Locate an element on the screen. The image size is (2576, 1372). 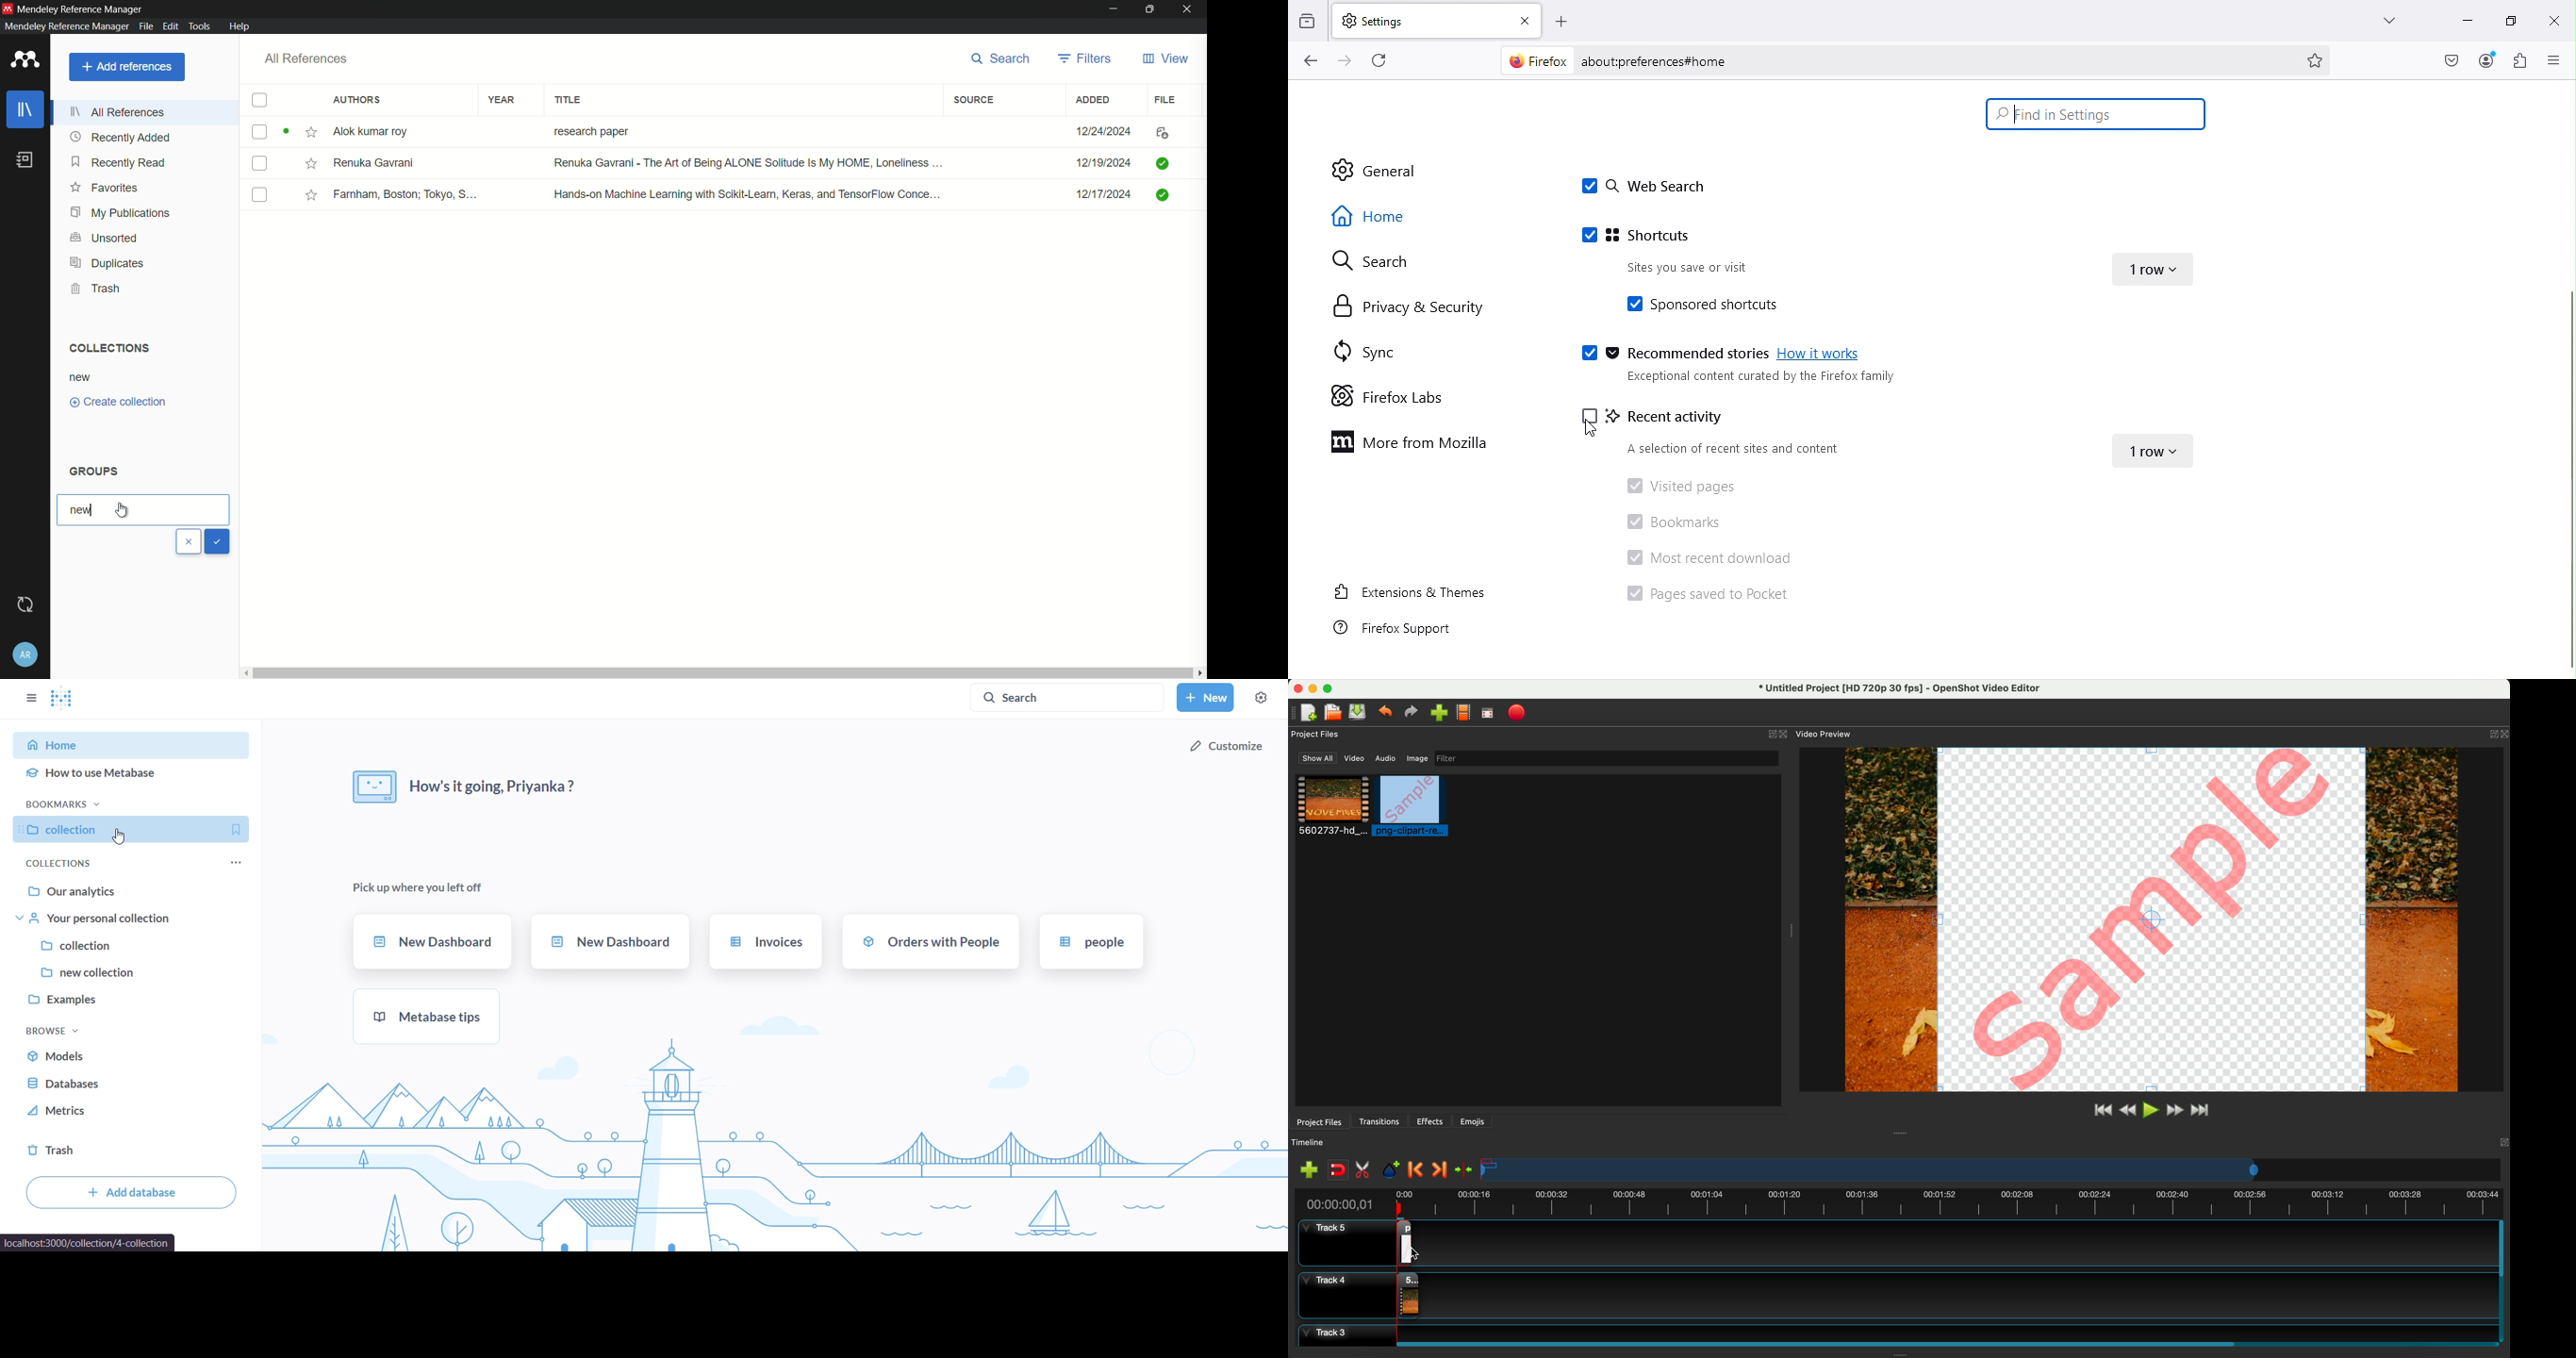
track 3 is located at coordinates (1893, 1331).